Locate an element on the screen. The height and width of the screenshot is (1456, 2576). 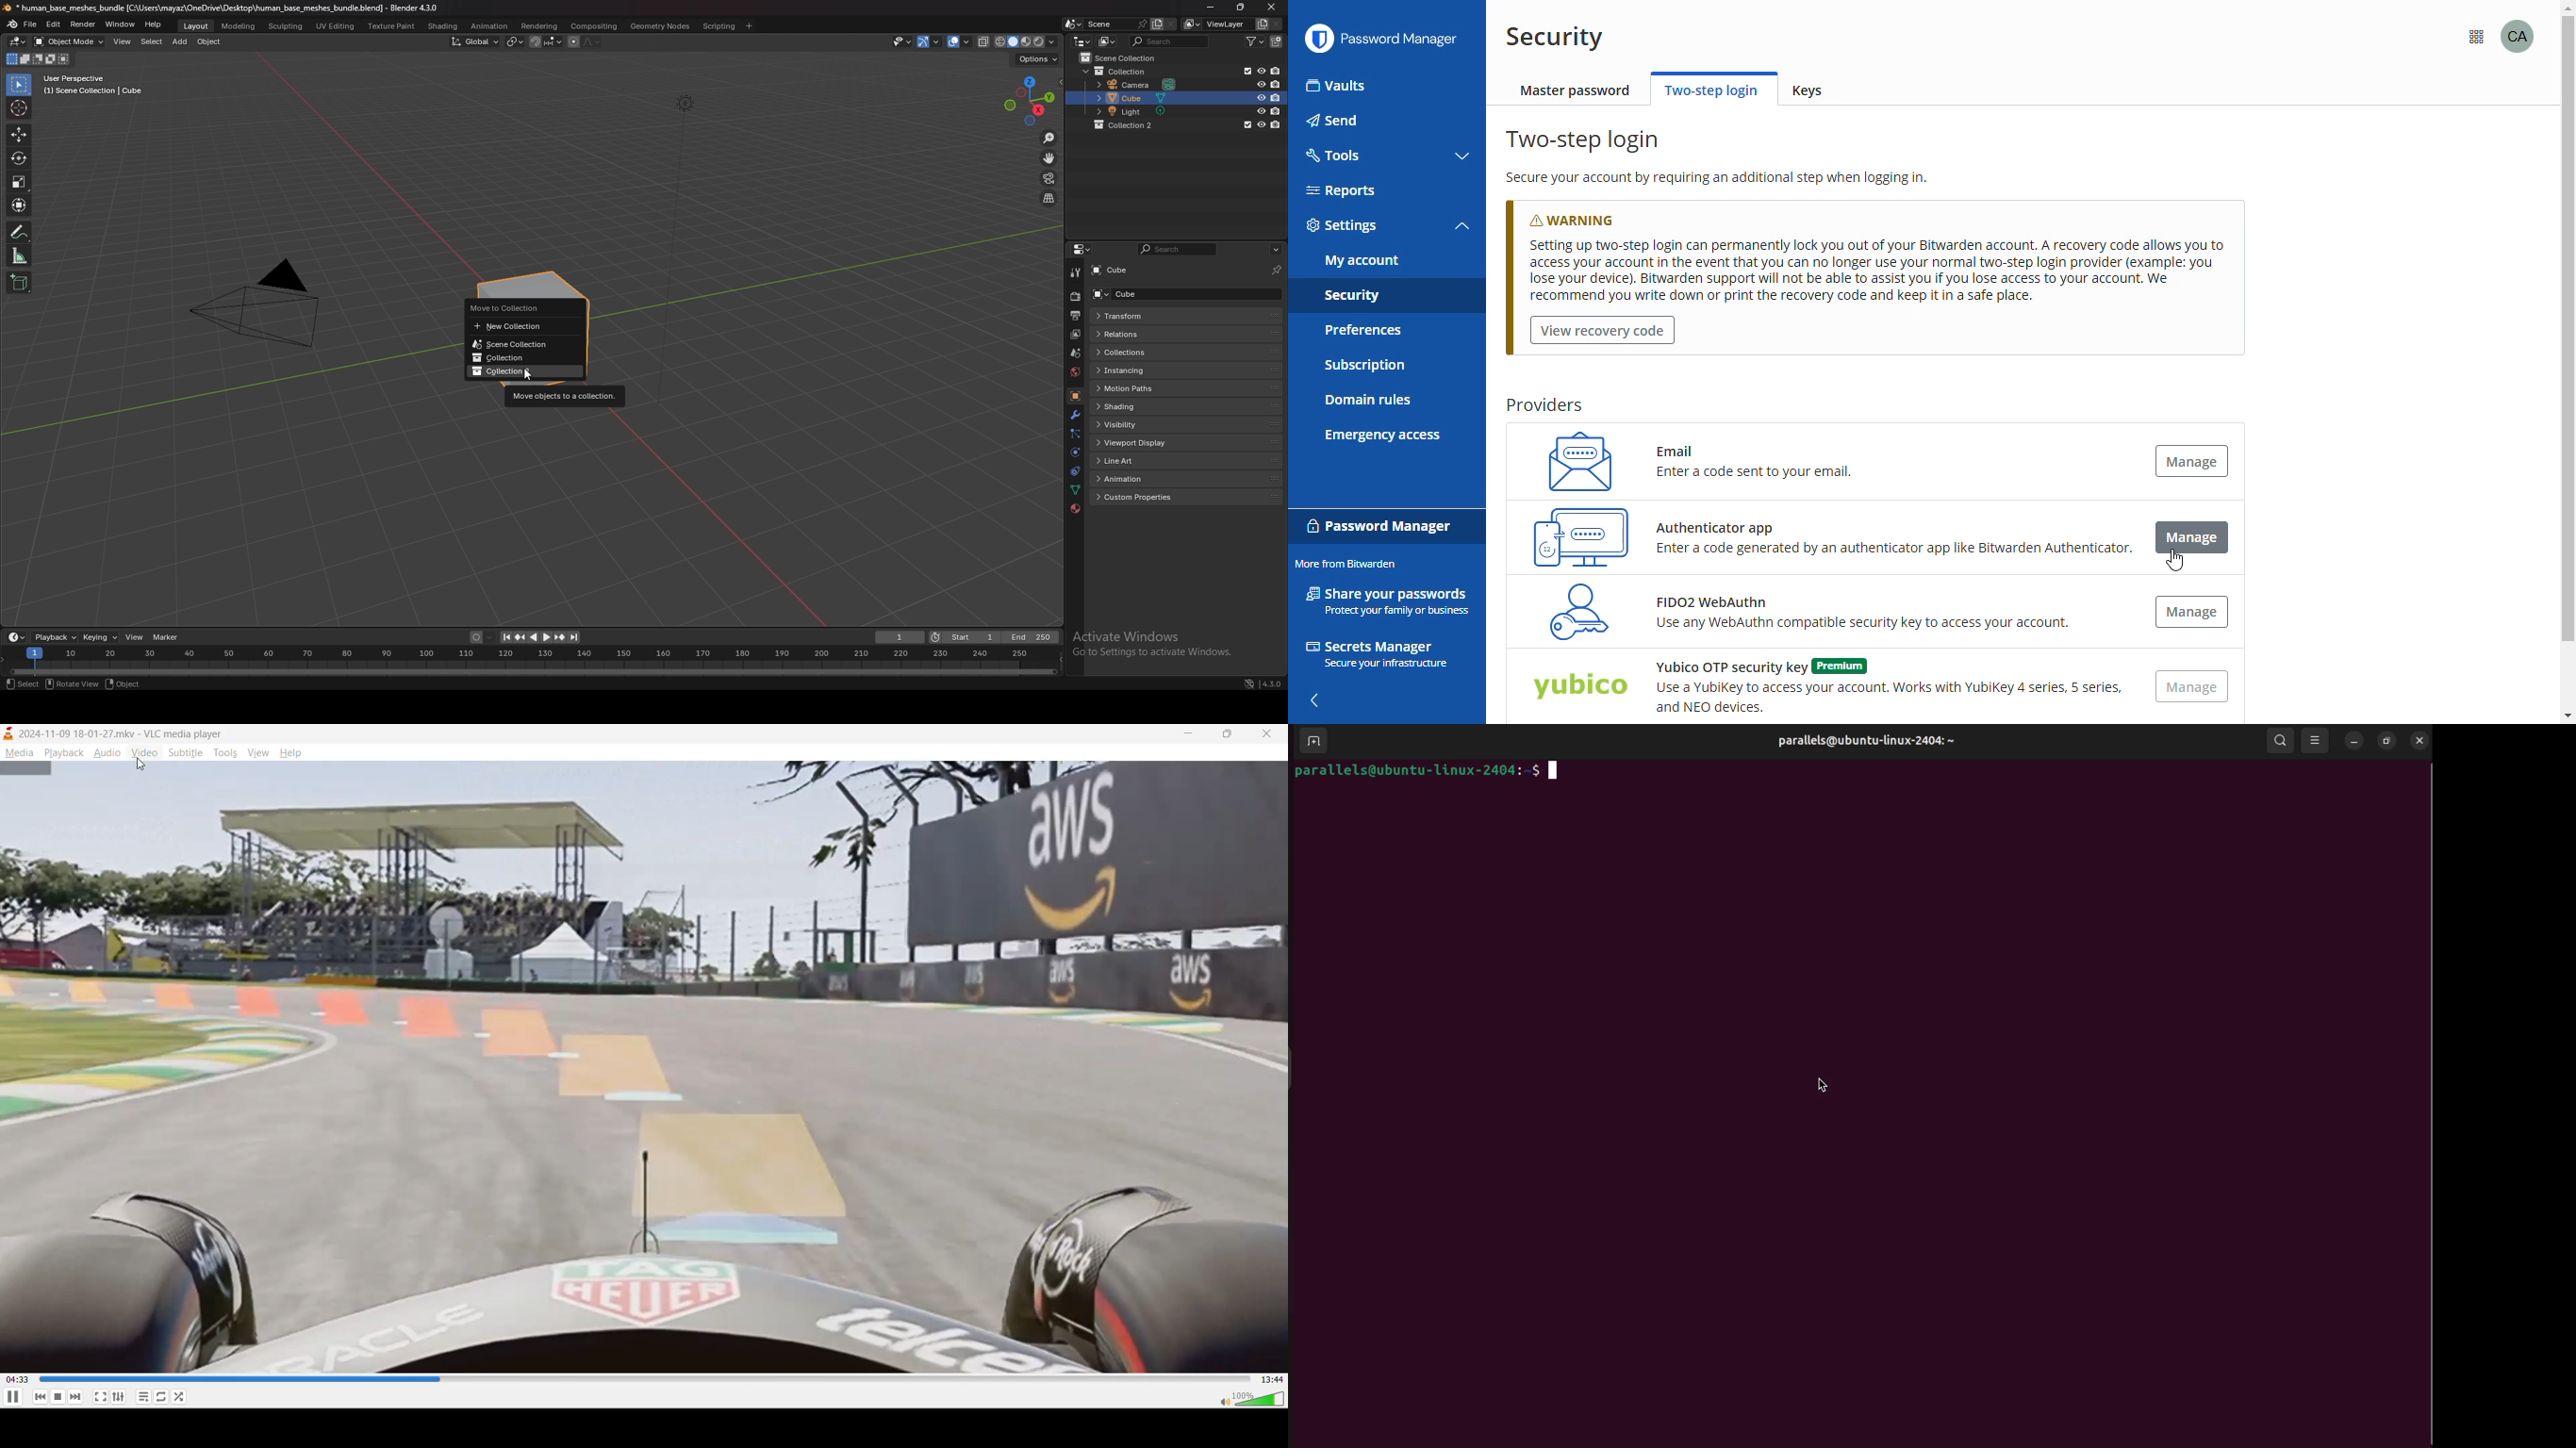
constraints is located at coordinates (1074, 472).